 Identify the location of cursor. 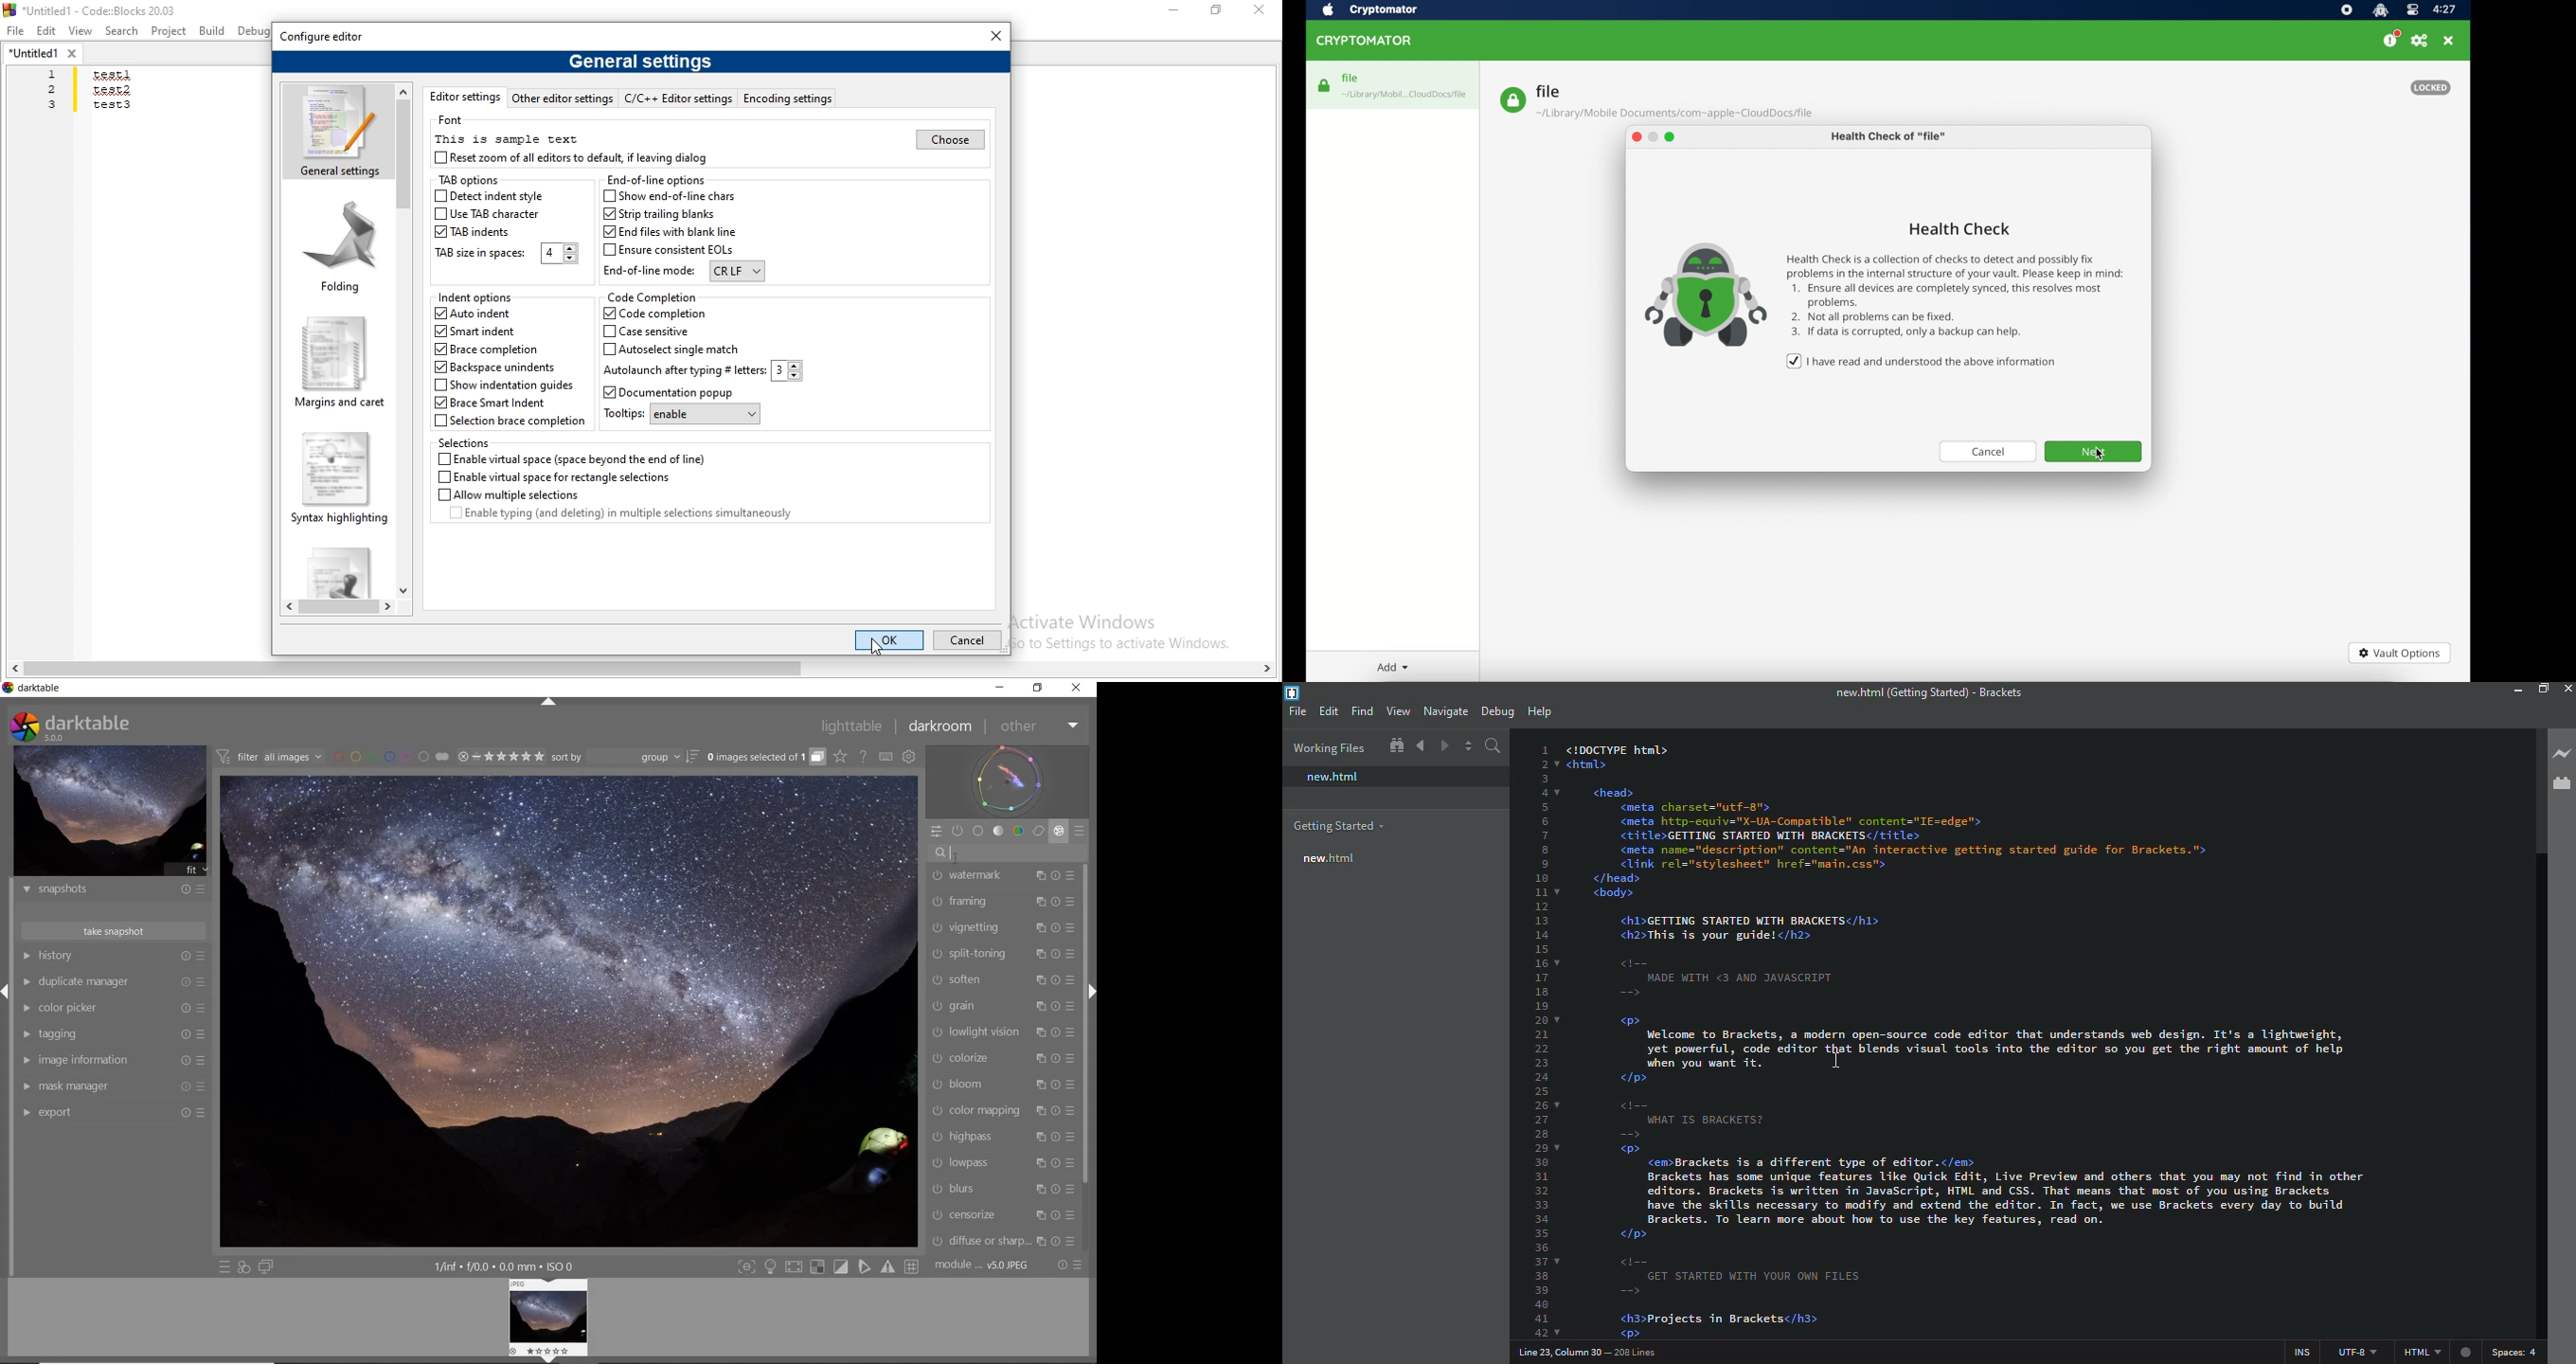
(1831, 1055).